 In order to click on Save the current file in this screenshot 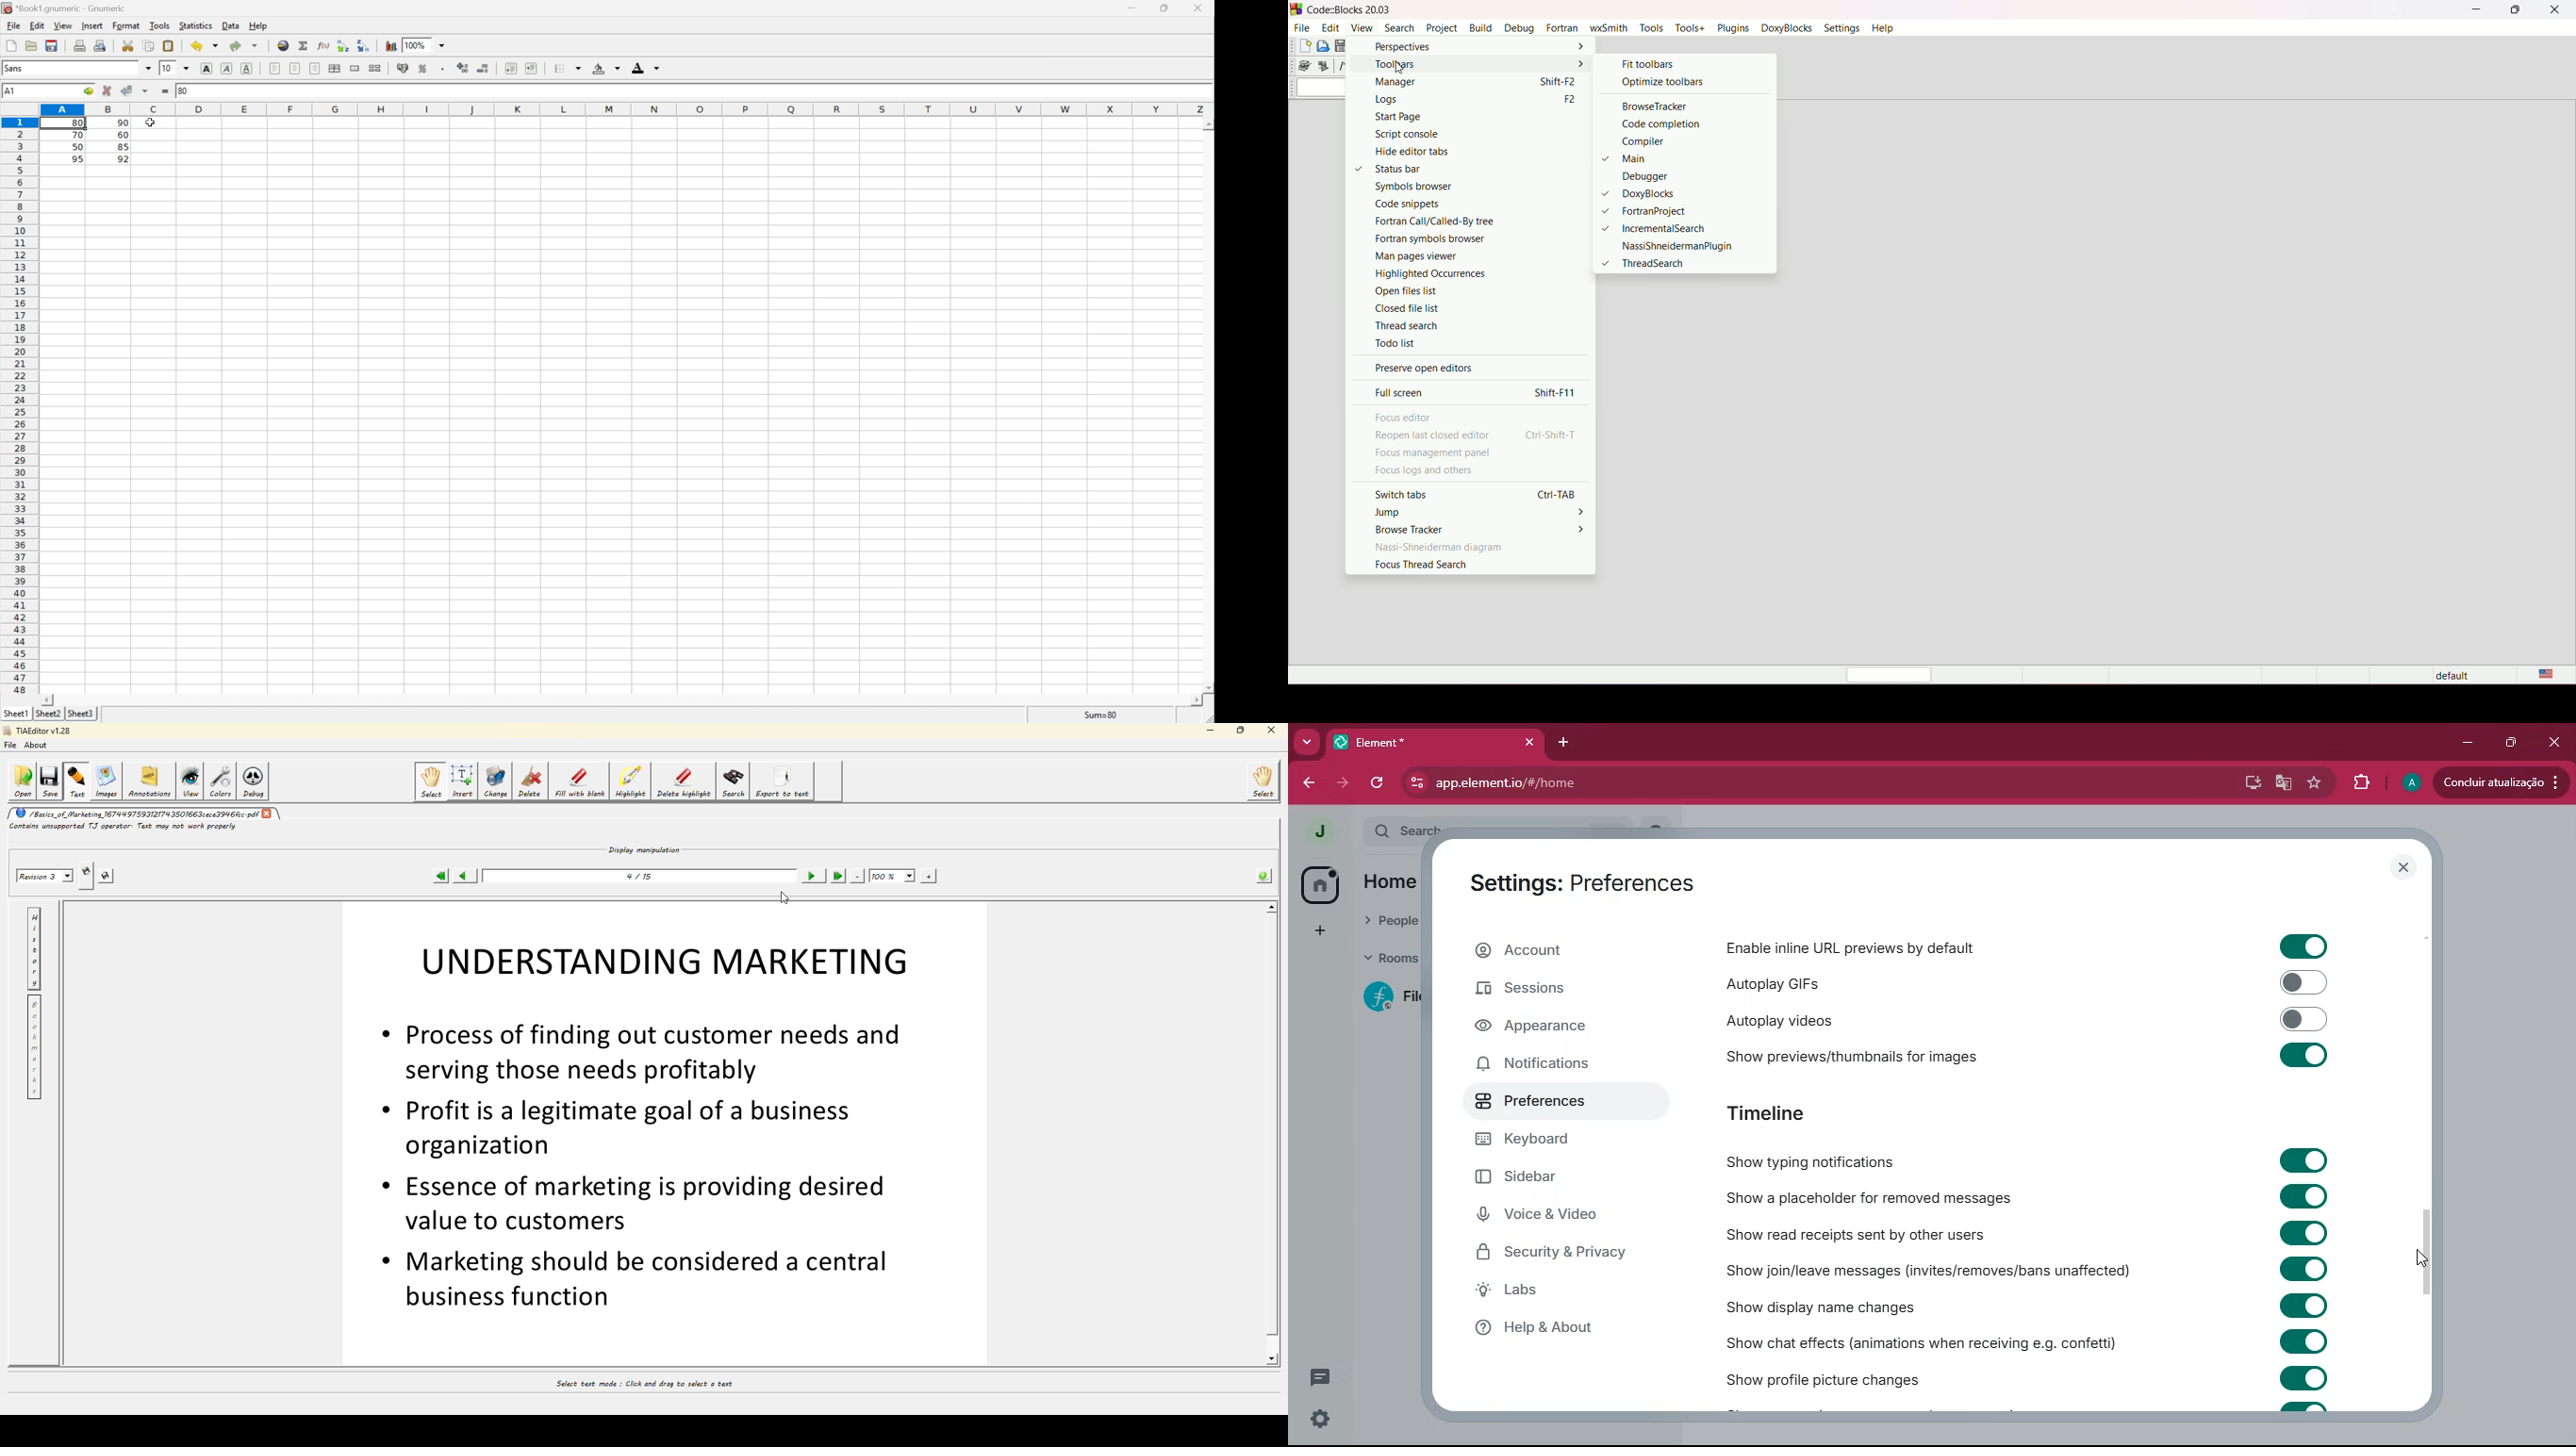, I will do `click(51, 45)`.